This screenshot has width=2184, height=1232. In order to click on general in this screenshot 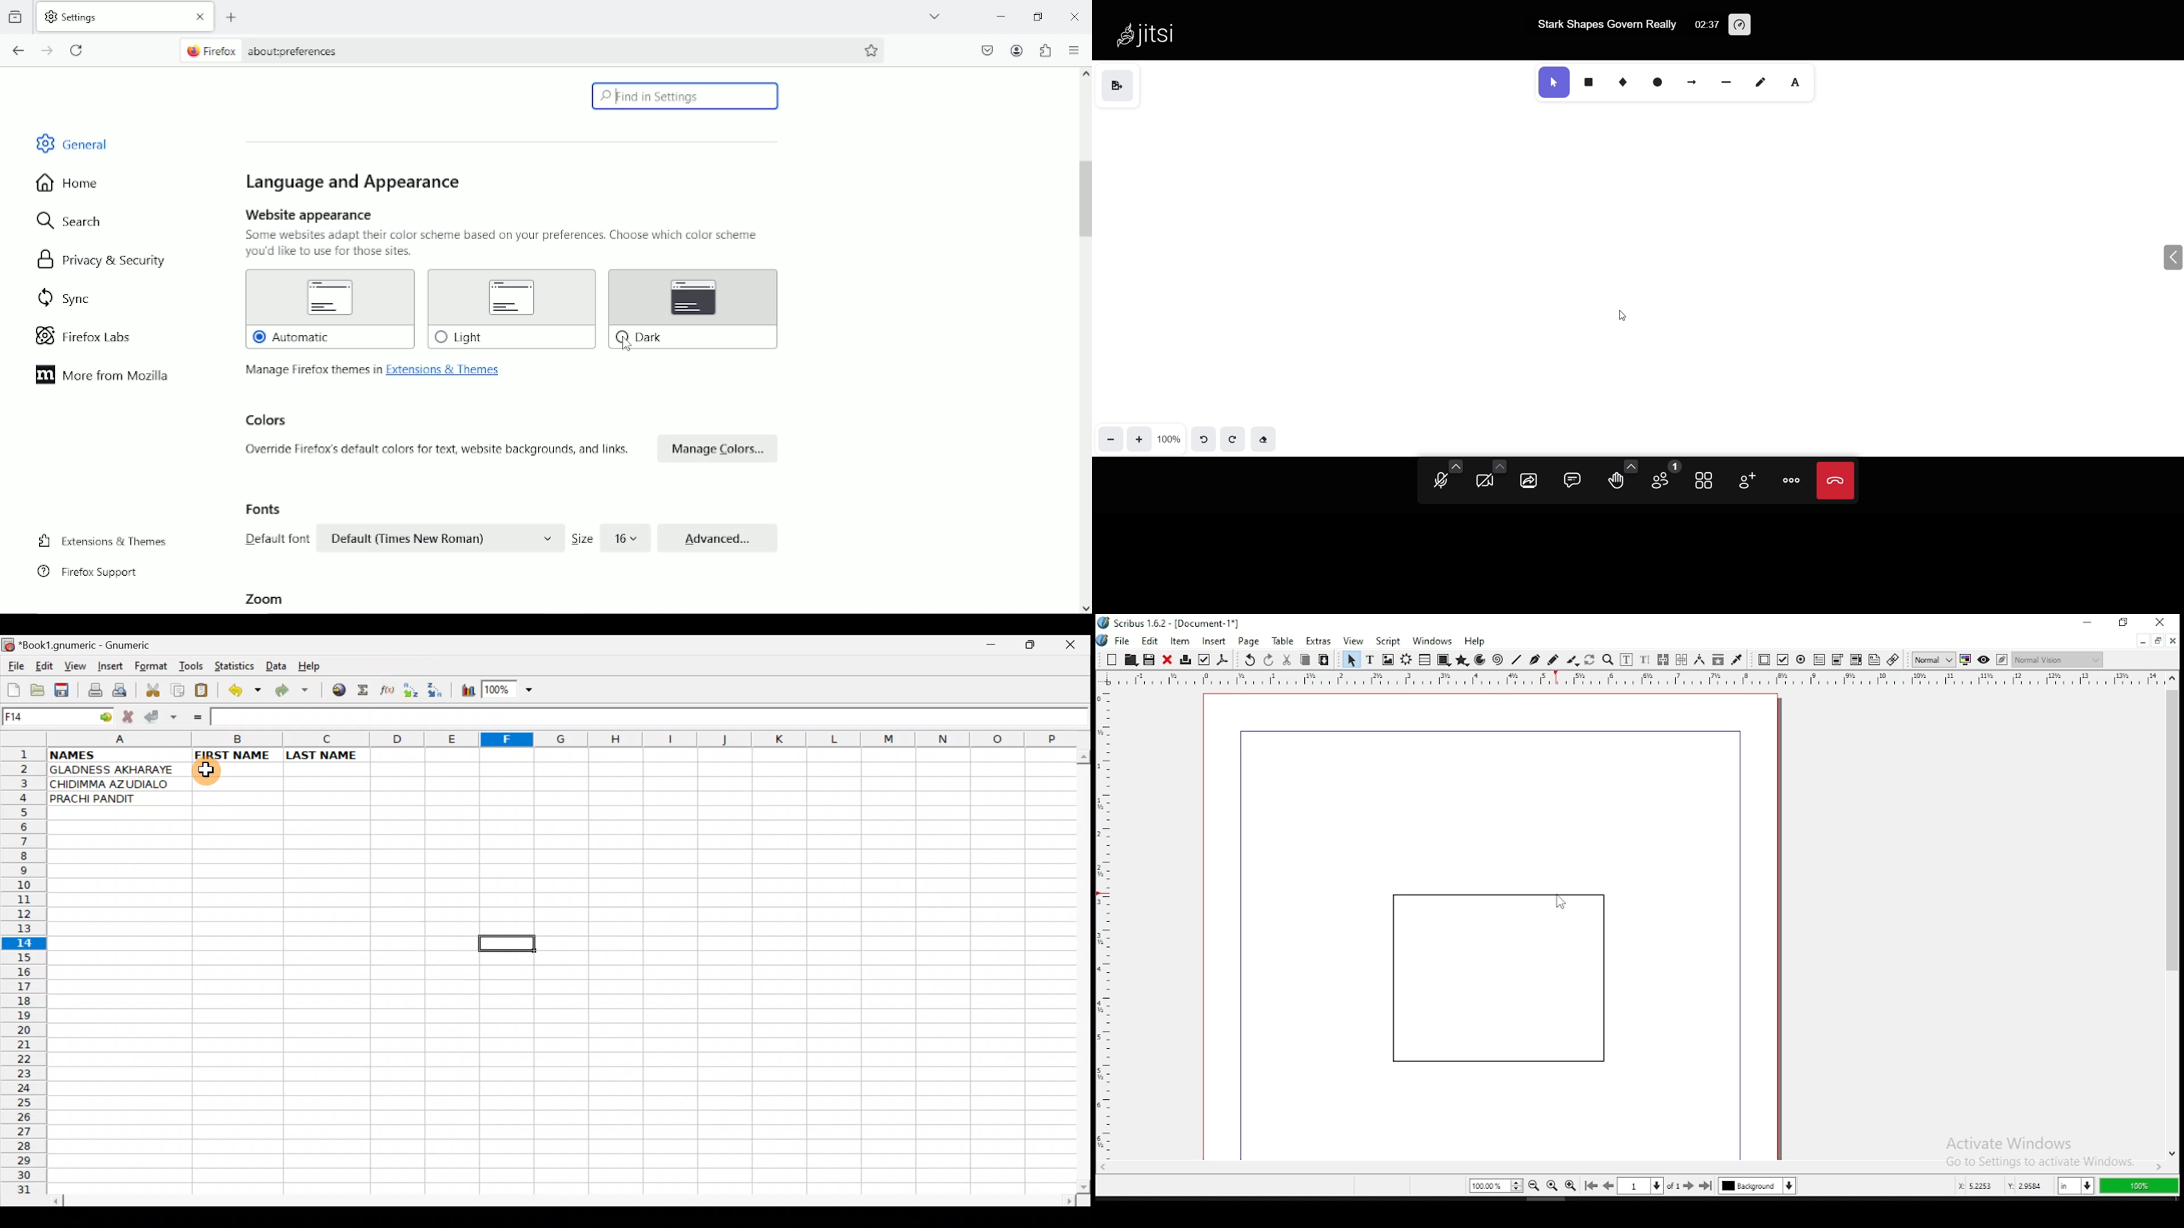, I will do `click(70, 141)`.